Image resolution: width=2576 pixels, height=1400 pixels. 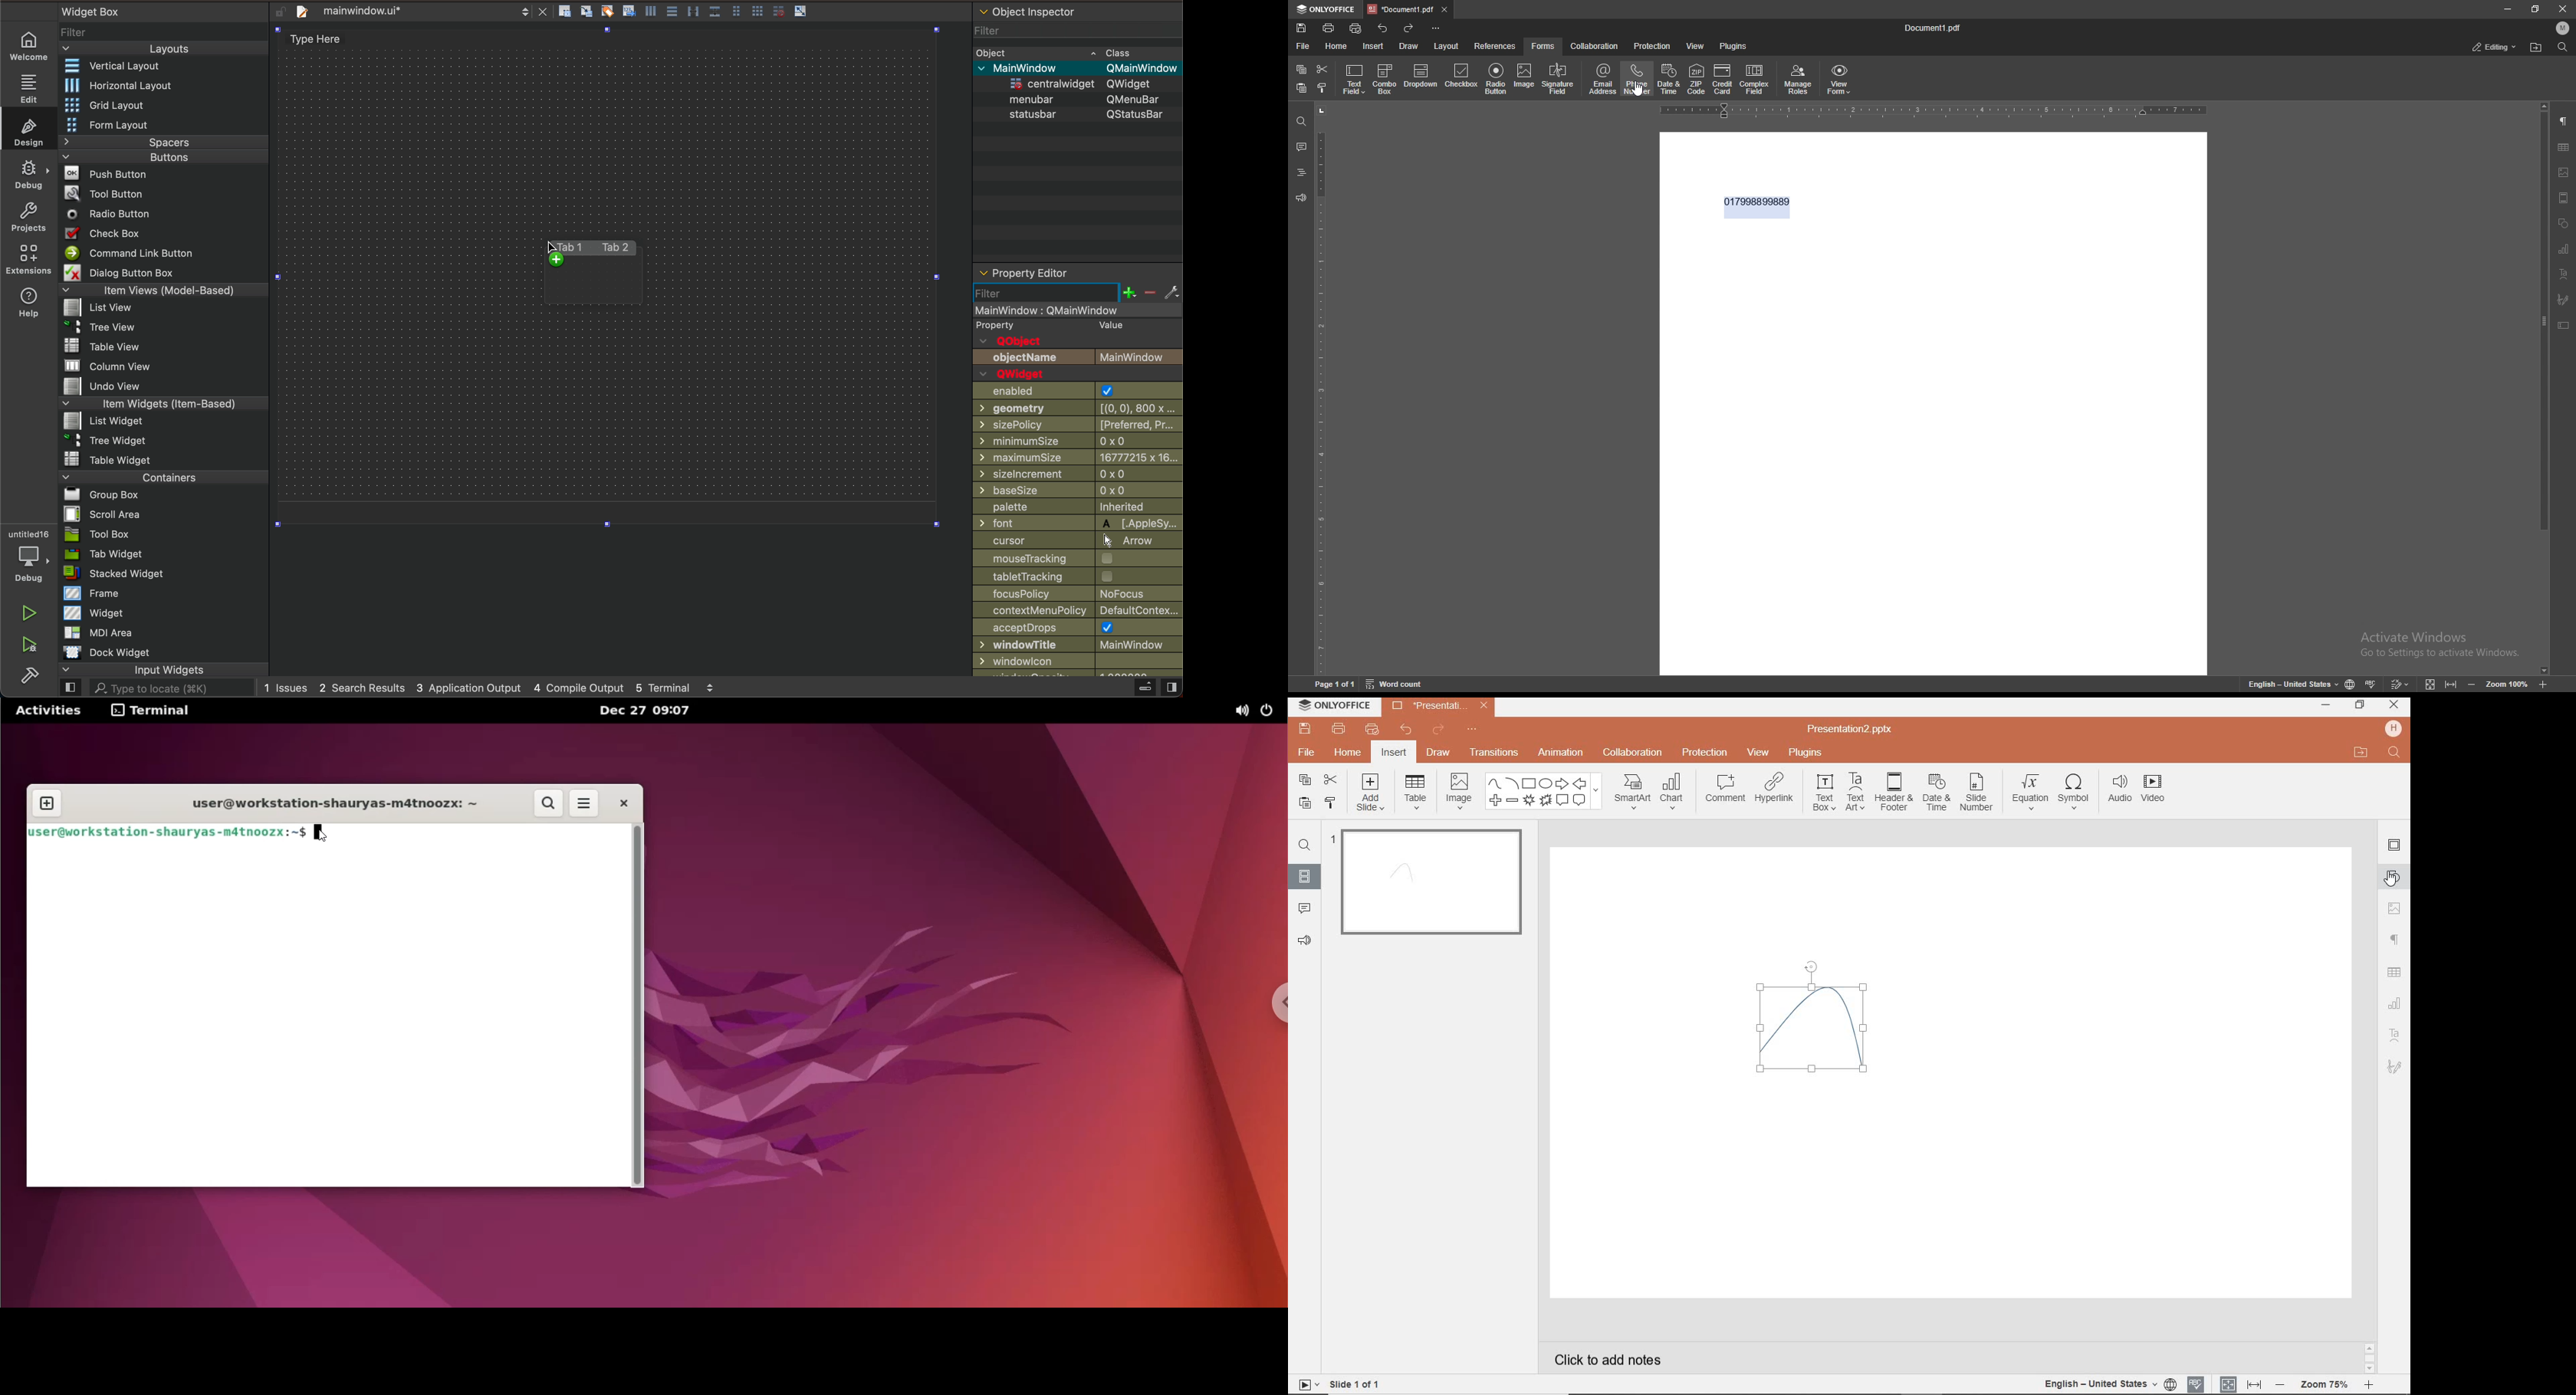 What do you see at coordinates (548, 803) in the screenshot?
I see `search ` at bounding box center [548, 803].